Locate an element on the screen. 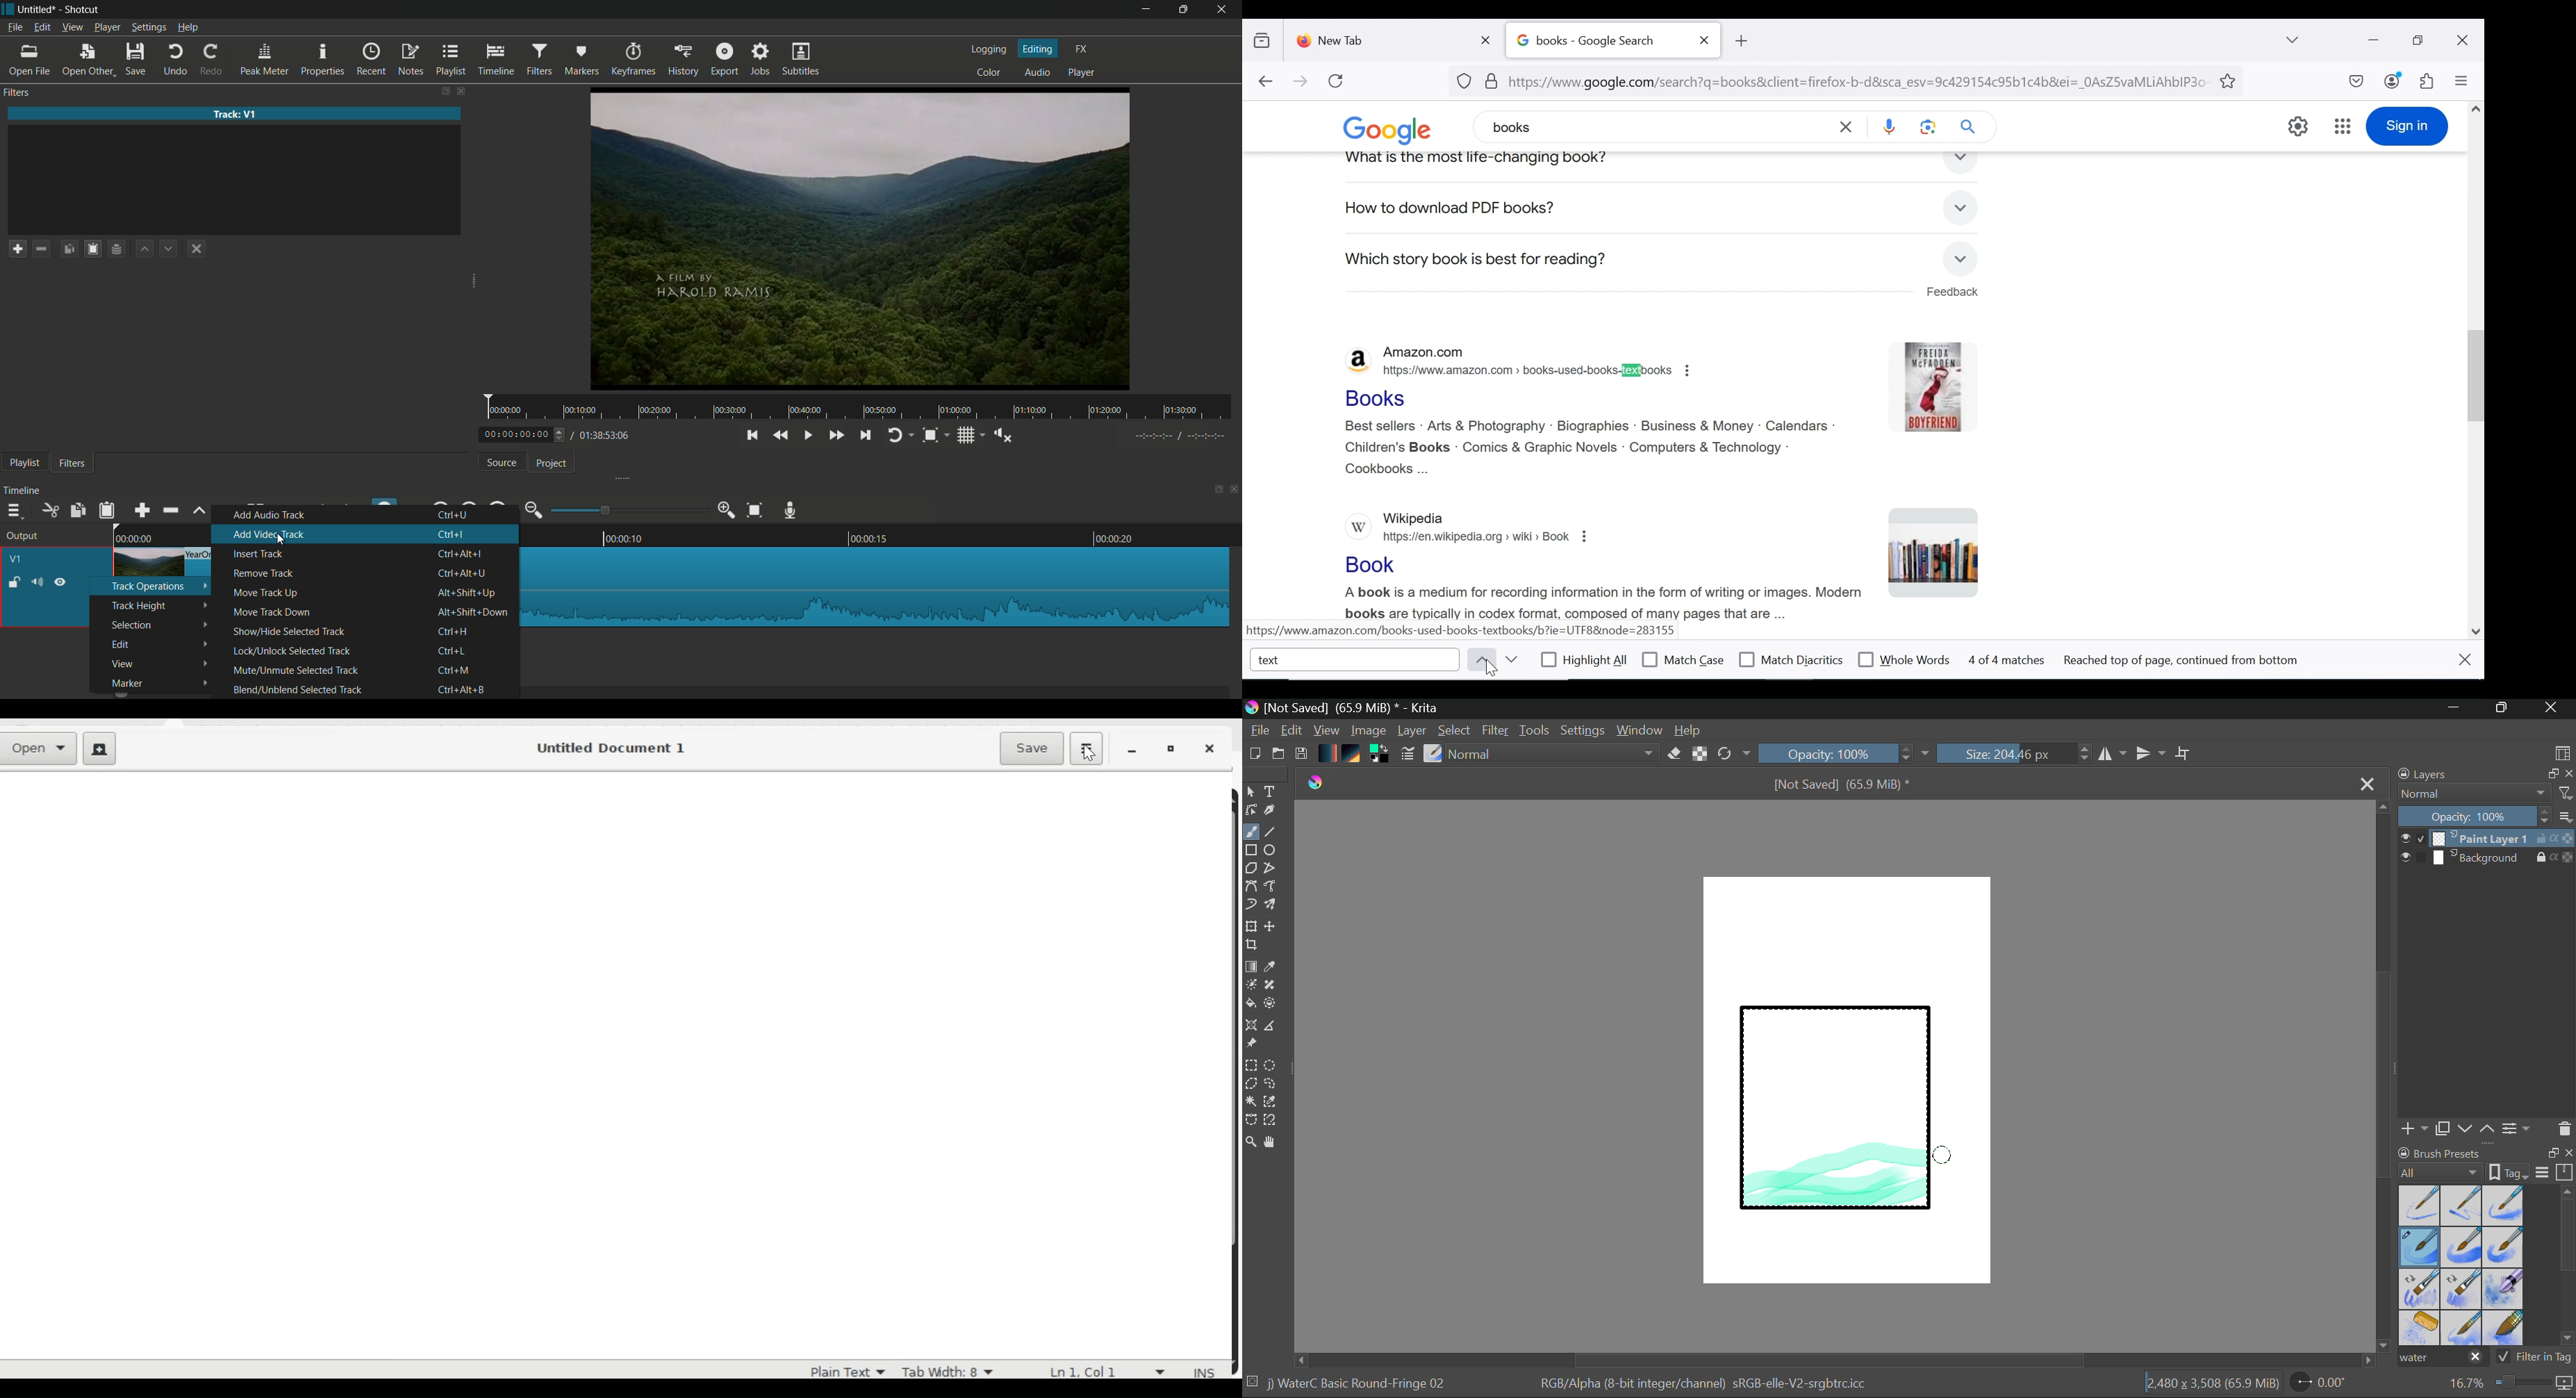 Image resolution: width=2576 pixels, height=1400 pixels. Rectangle is located at coordinates (1252, 851).